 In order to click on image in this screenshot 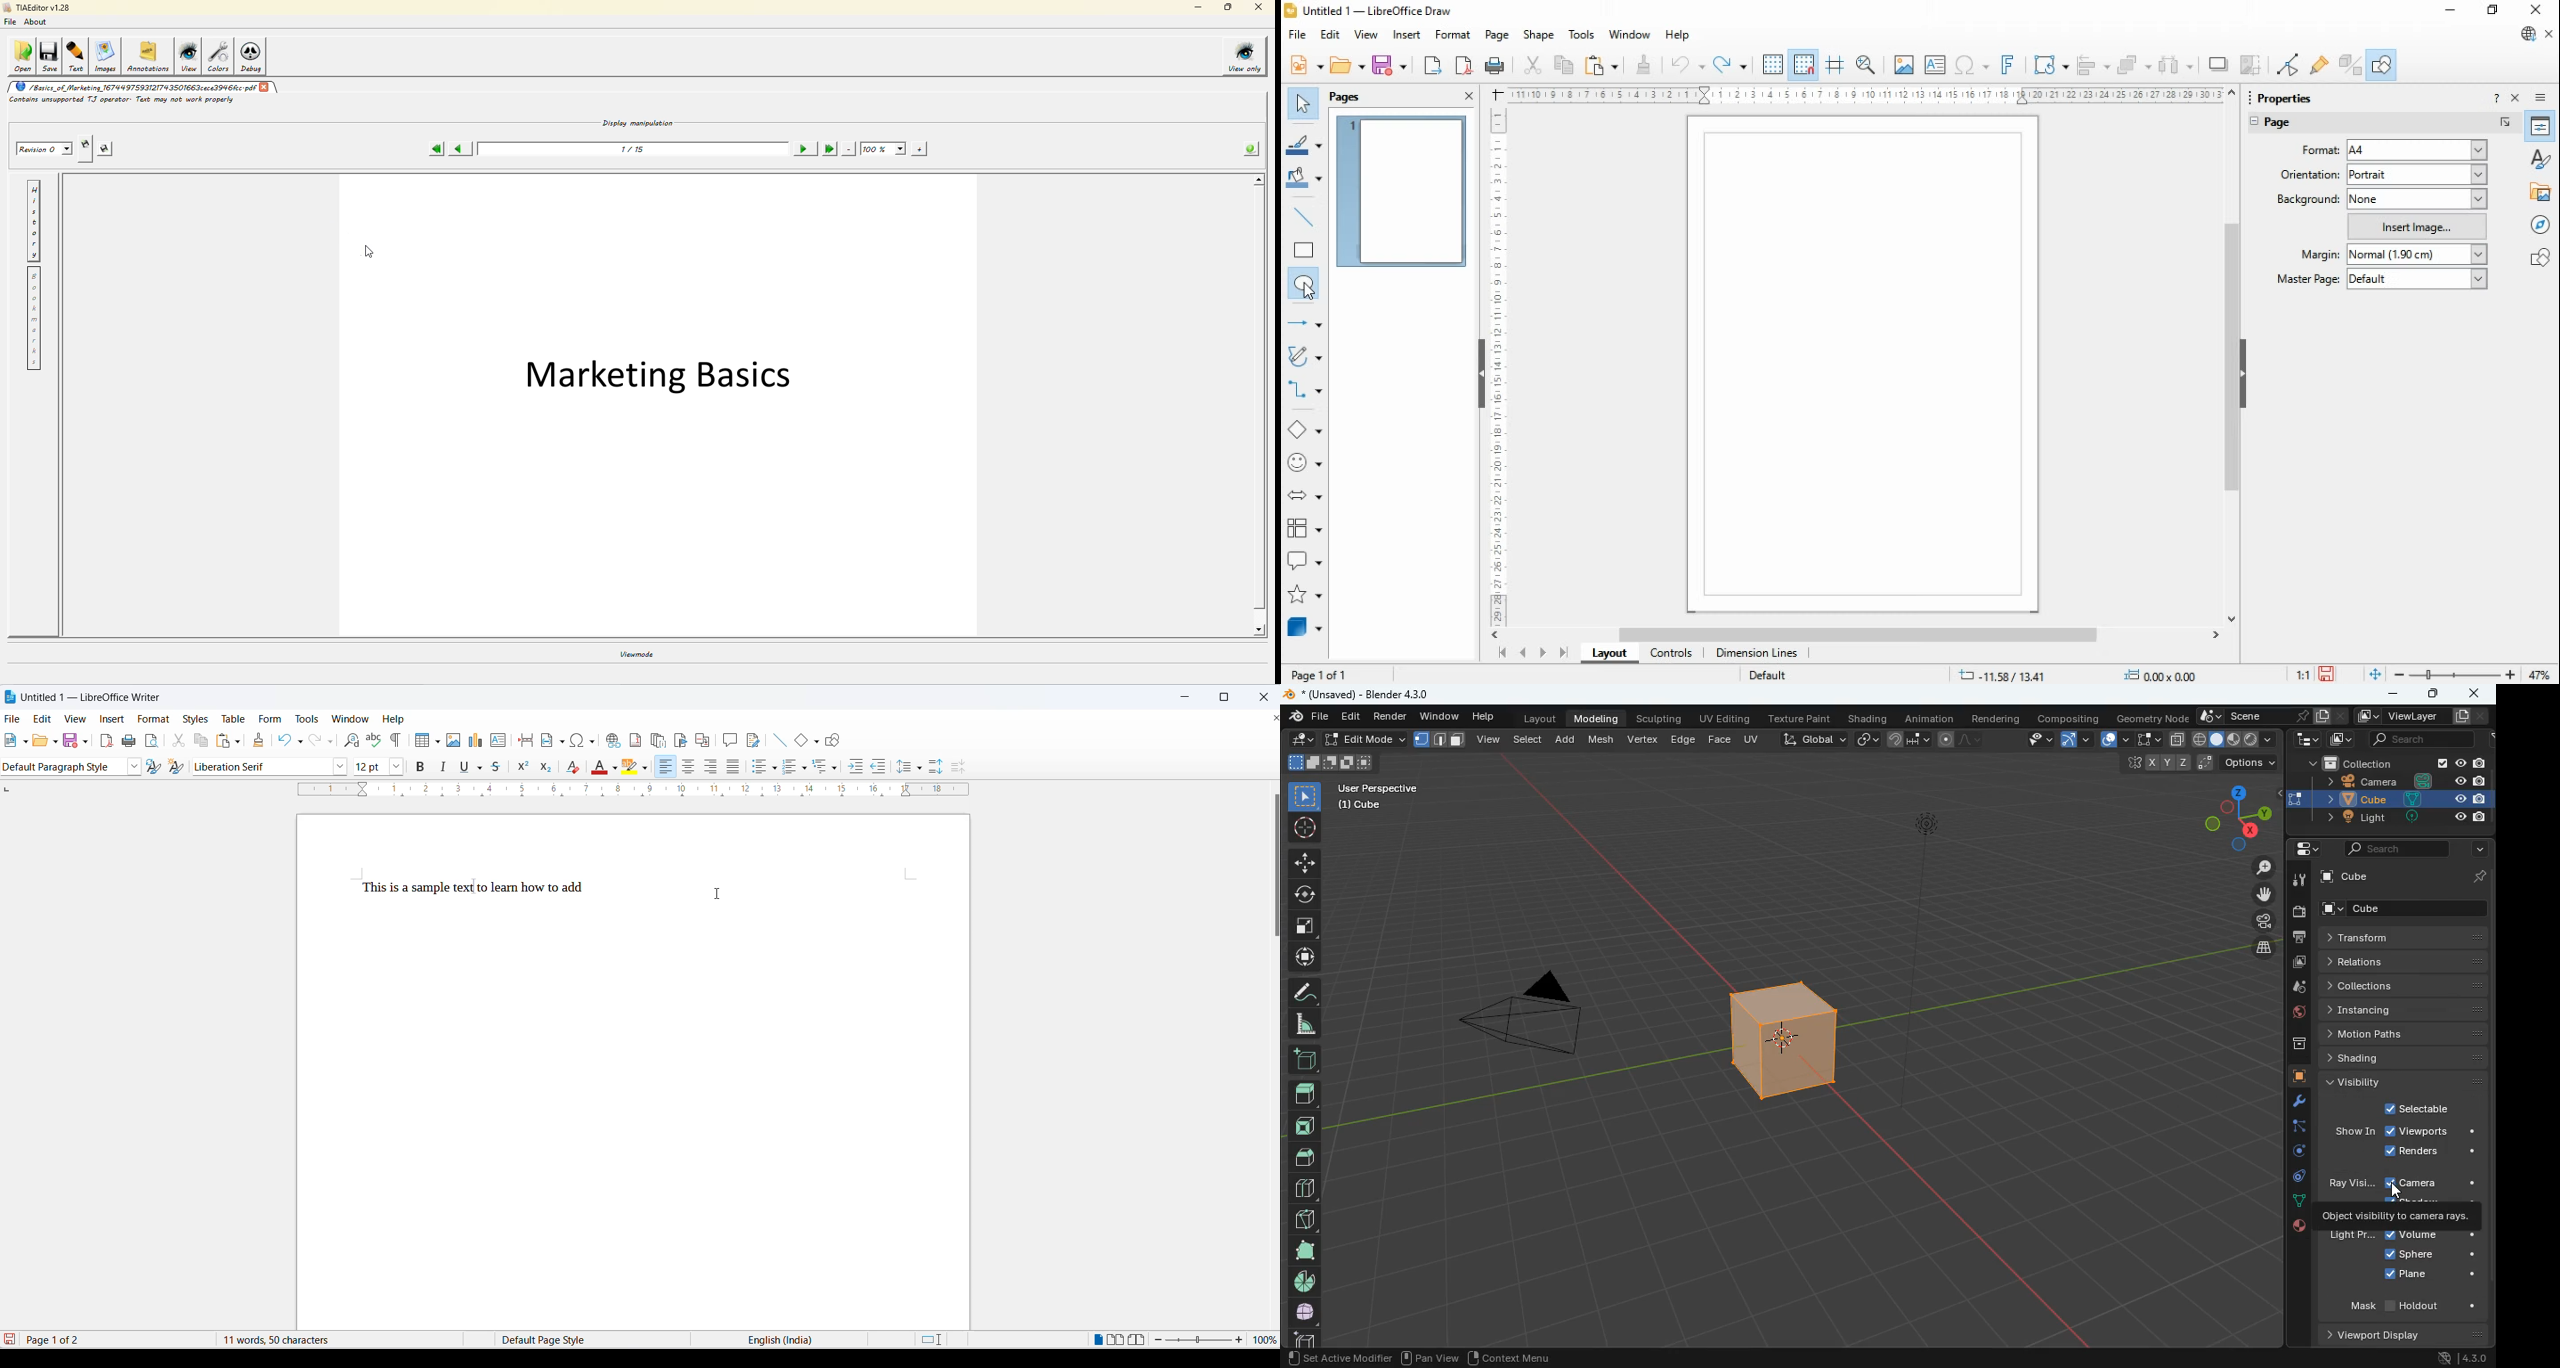, I will do `click(2298, 962)`.